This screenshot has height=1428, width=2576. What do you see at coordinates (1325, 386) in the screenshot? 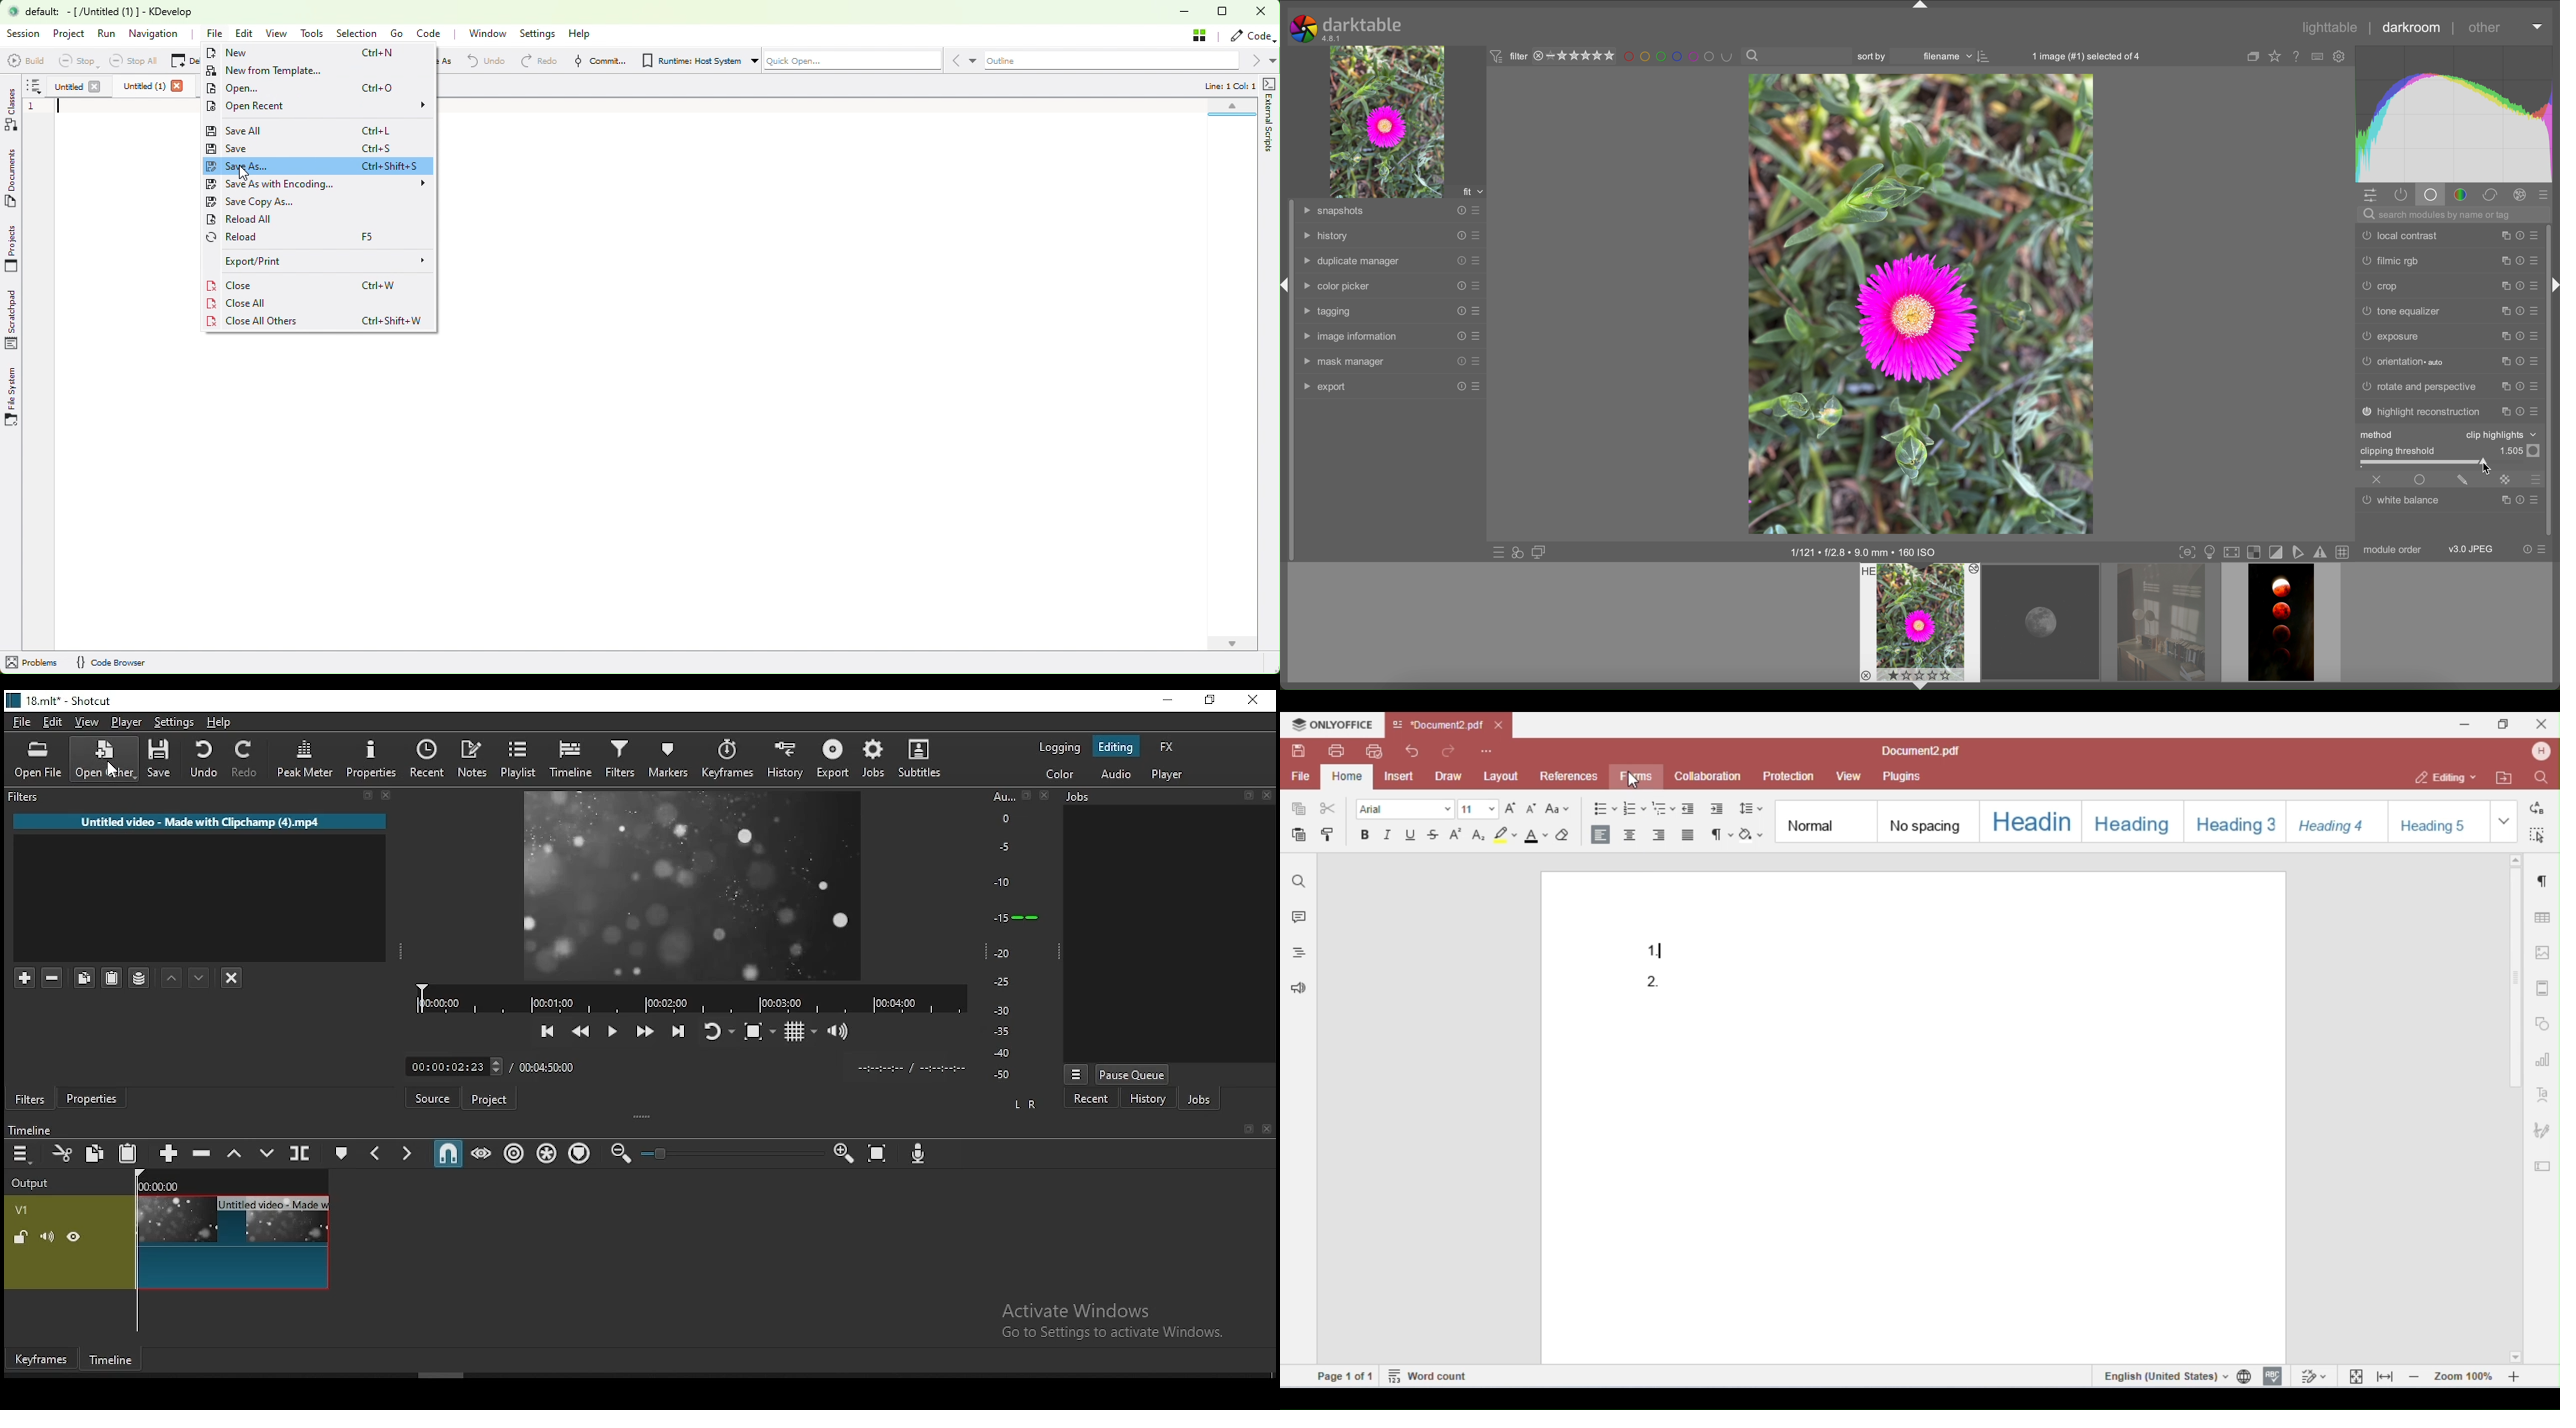
I see `export tab` at bounding box center [1325, 386].